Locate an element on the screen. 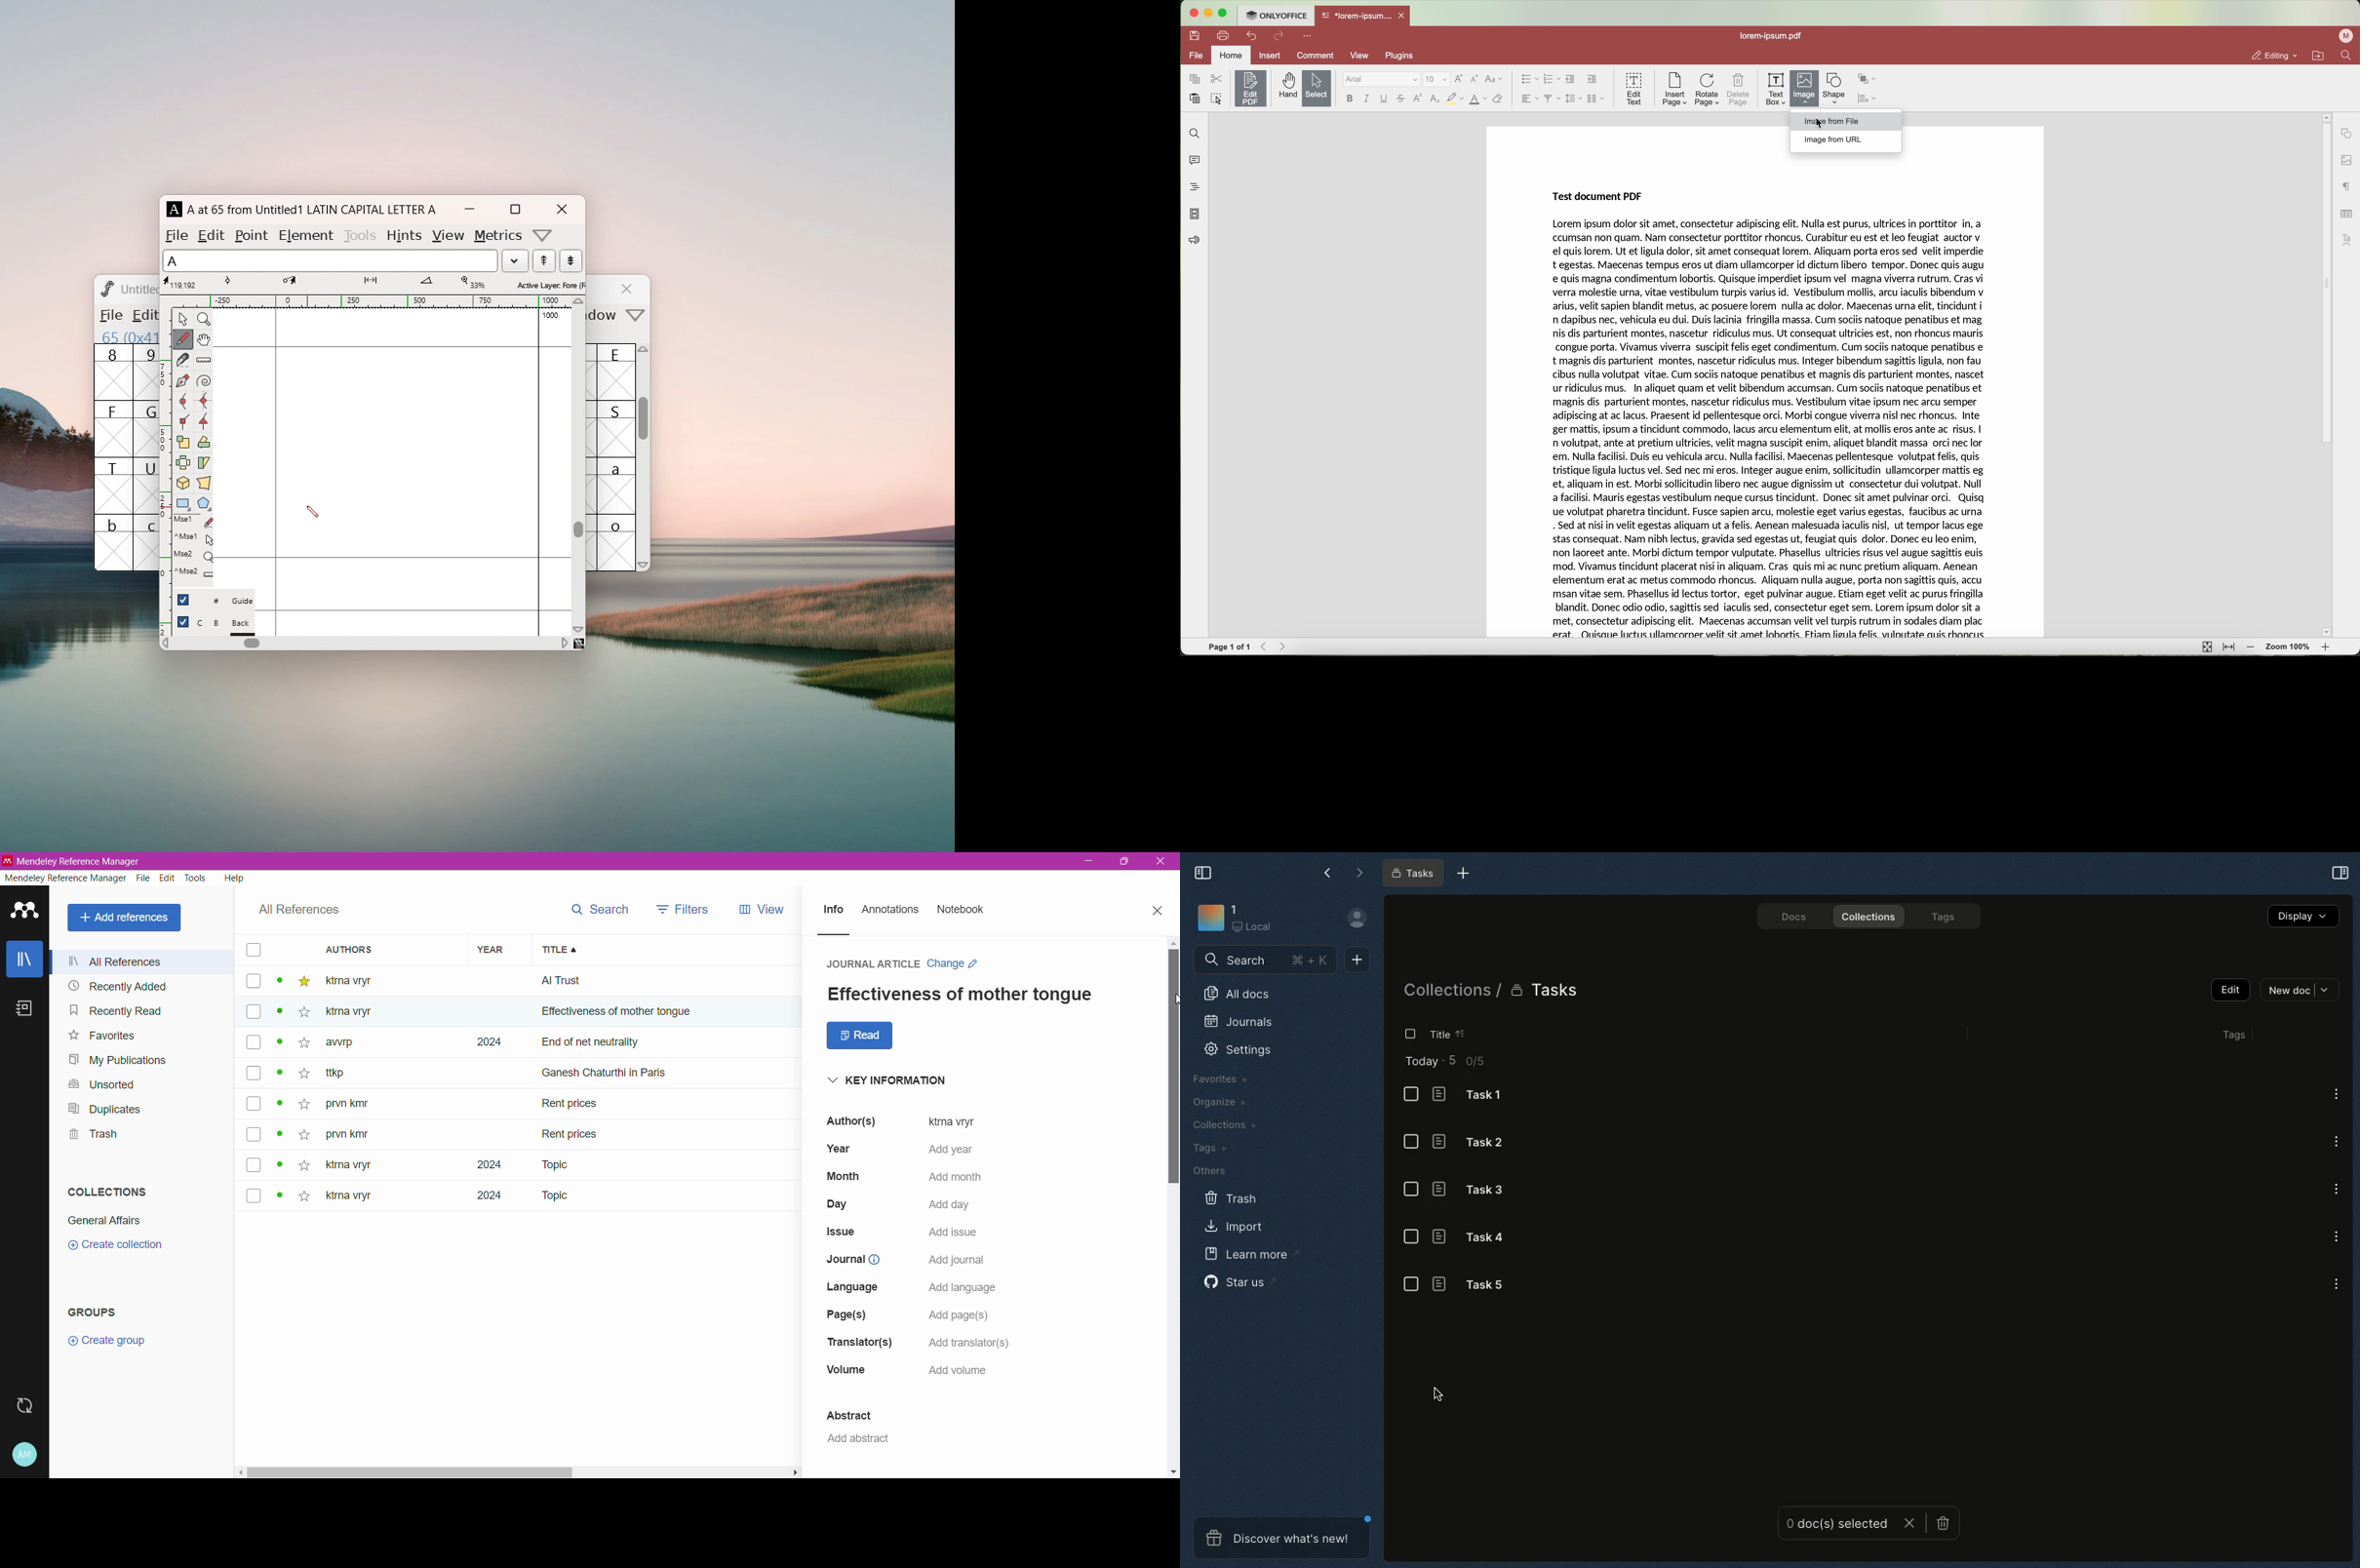 This screenshot has height=1568, width=2380. Day is located at coordinates (838, 1206).